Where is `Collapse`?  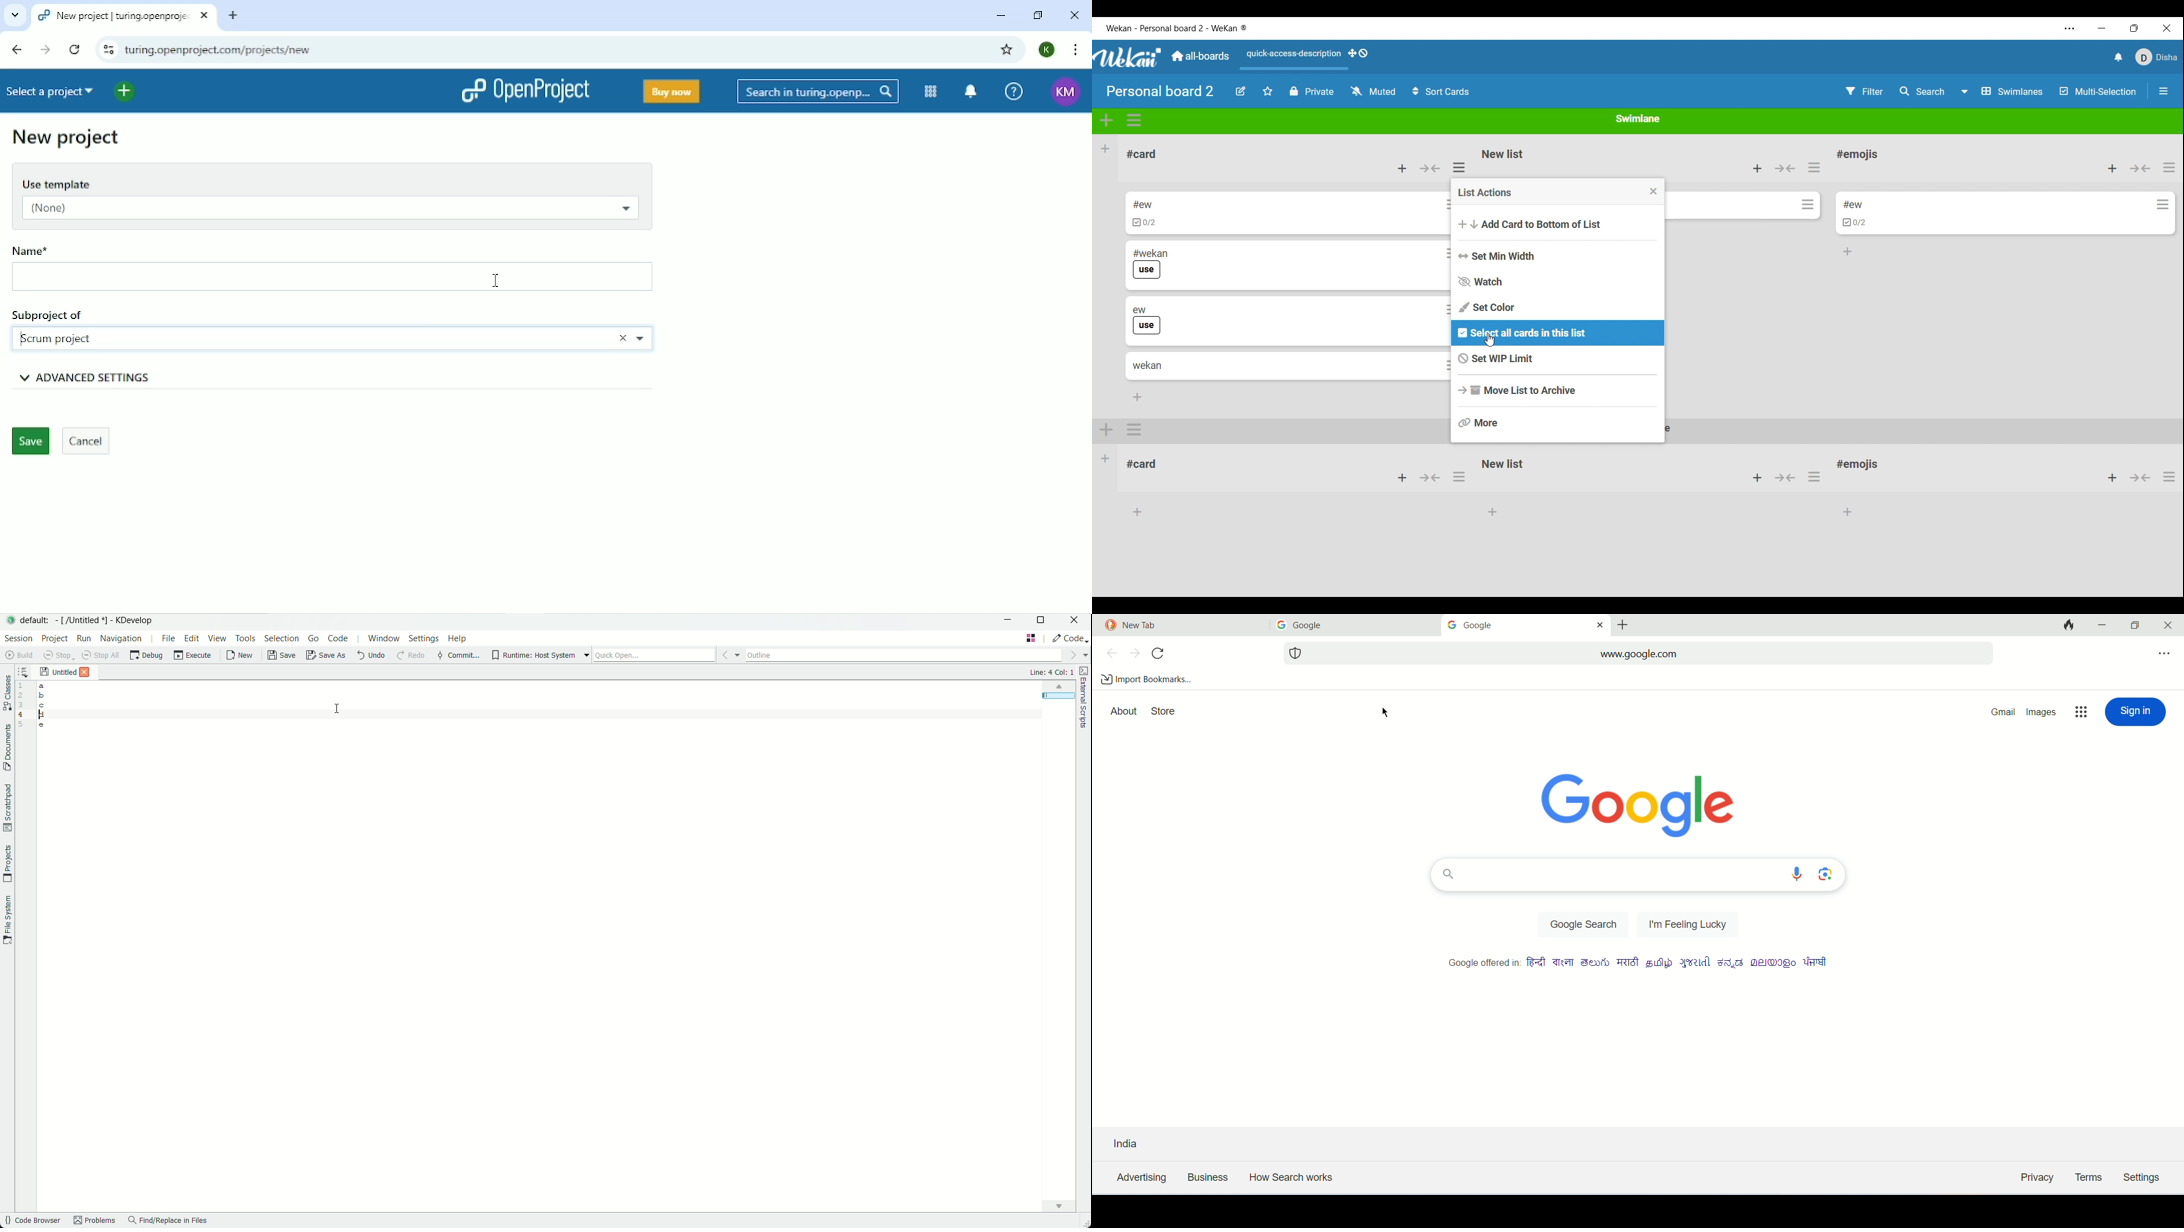
Collapse is located at coordinates (1429, 168).